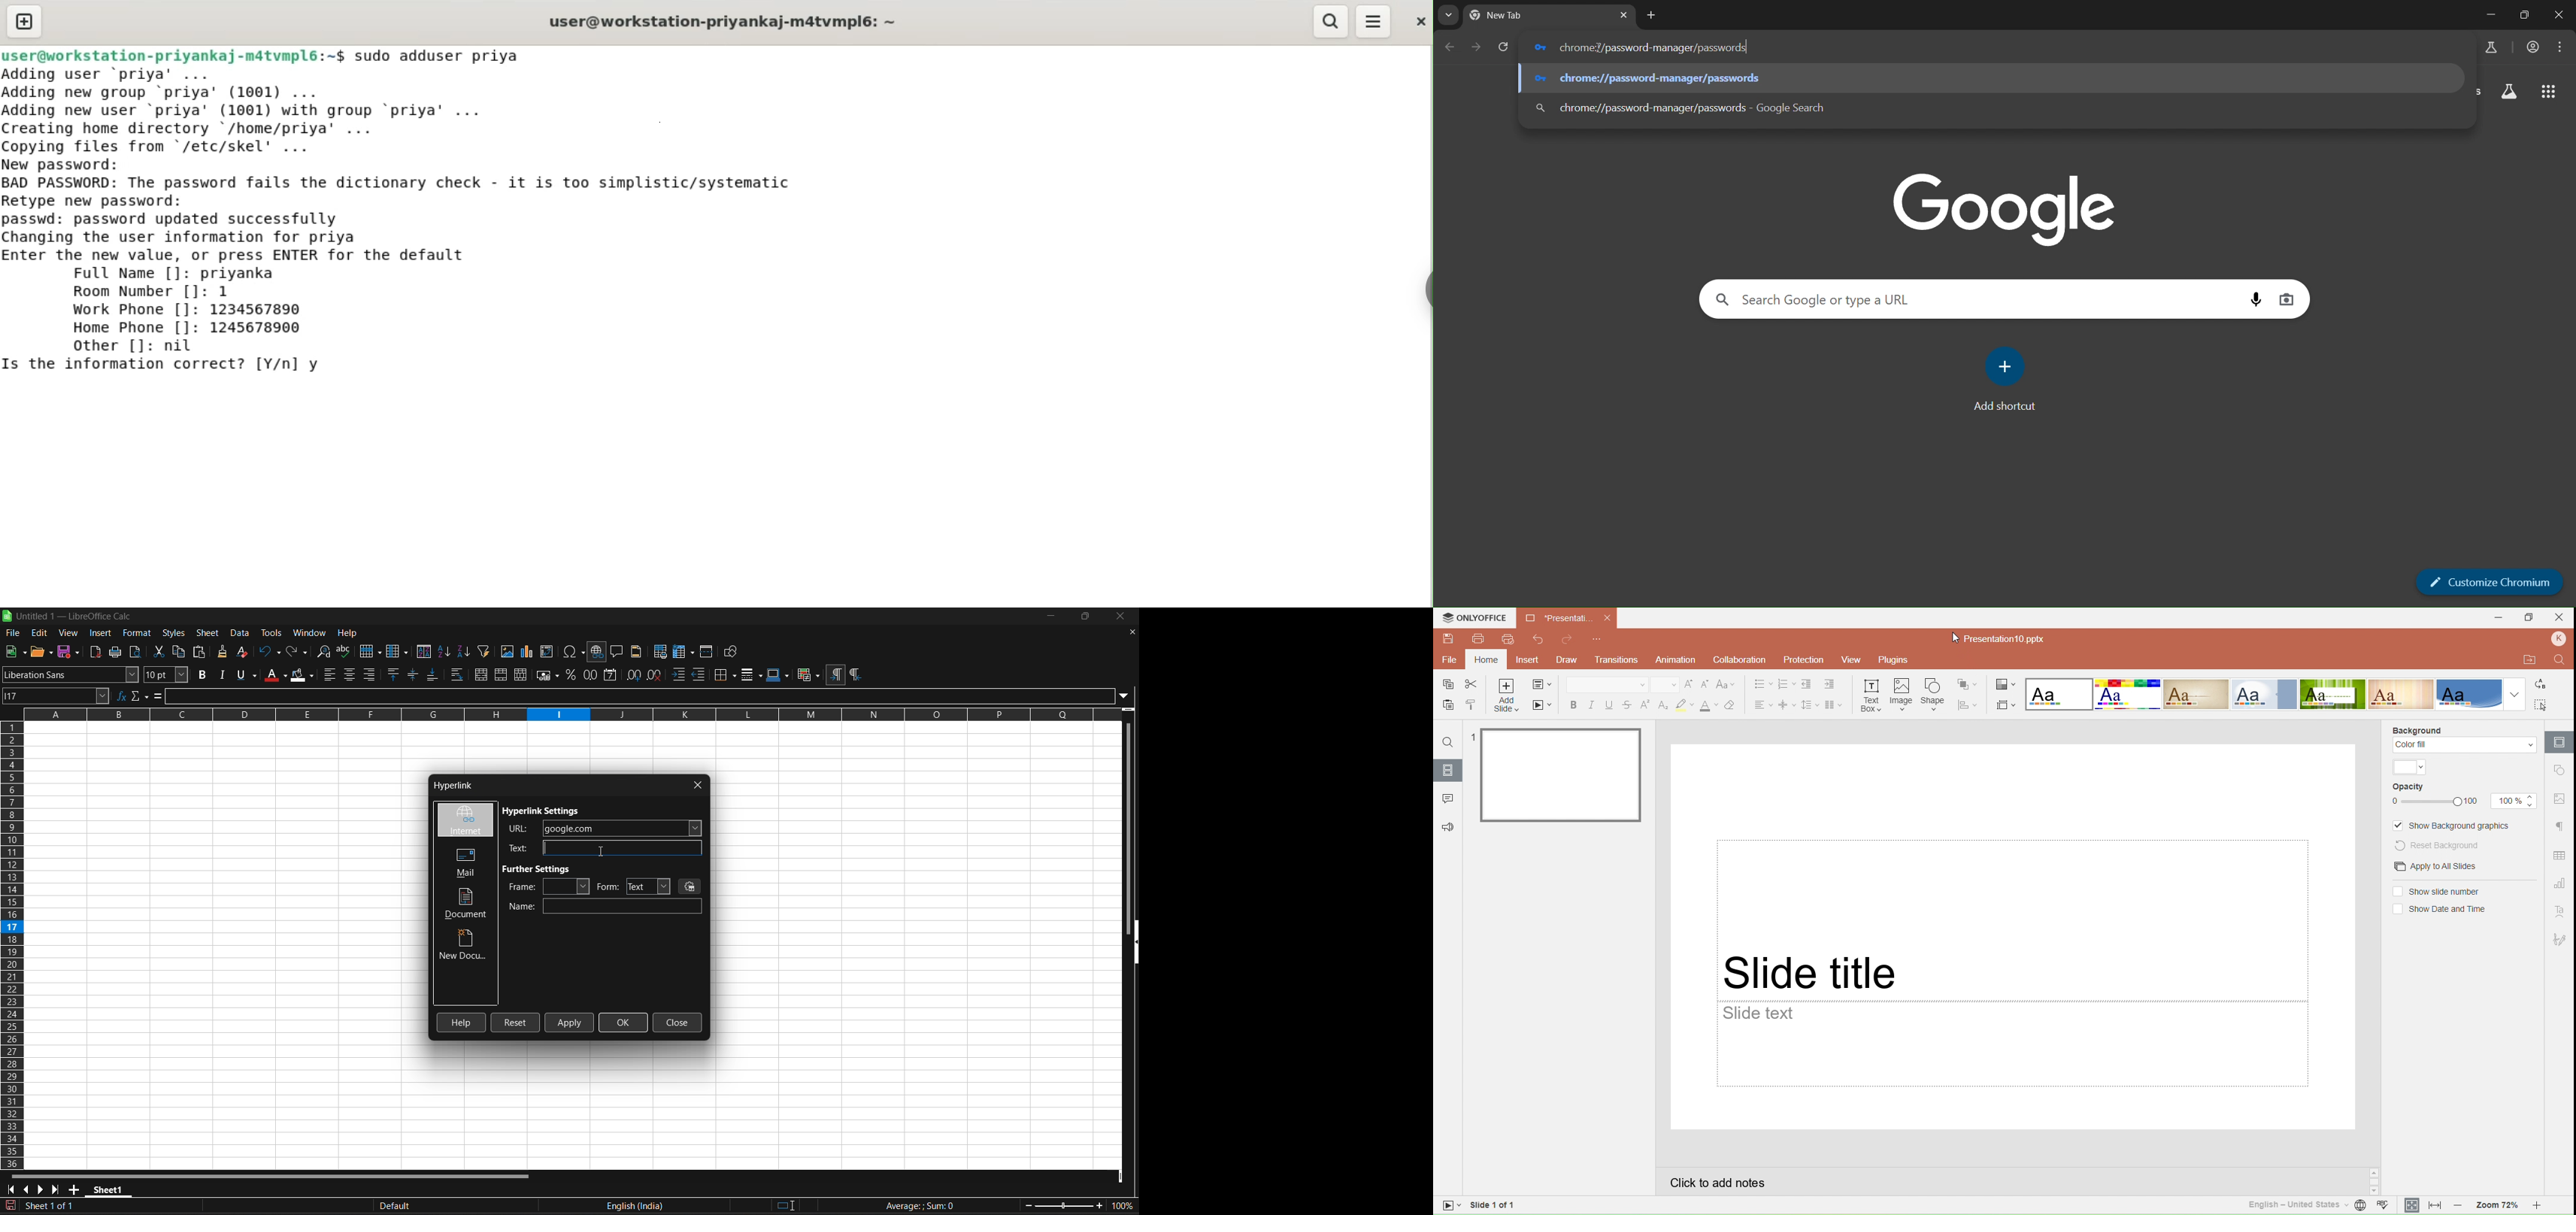 Image resolution: width=2576 pixels, height=1232 pixels. What do you see at coordinates (1507, 697) in the screenshot?
I see `Add slide` at bounding box center [1507, 697].